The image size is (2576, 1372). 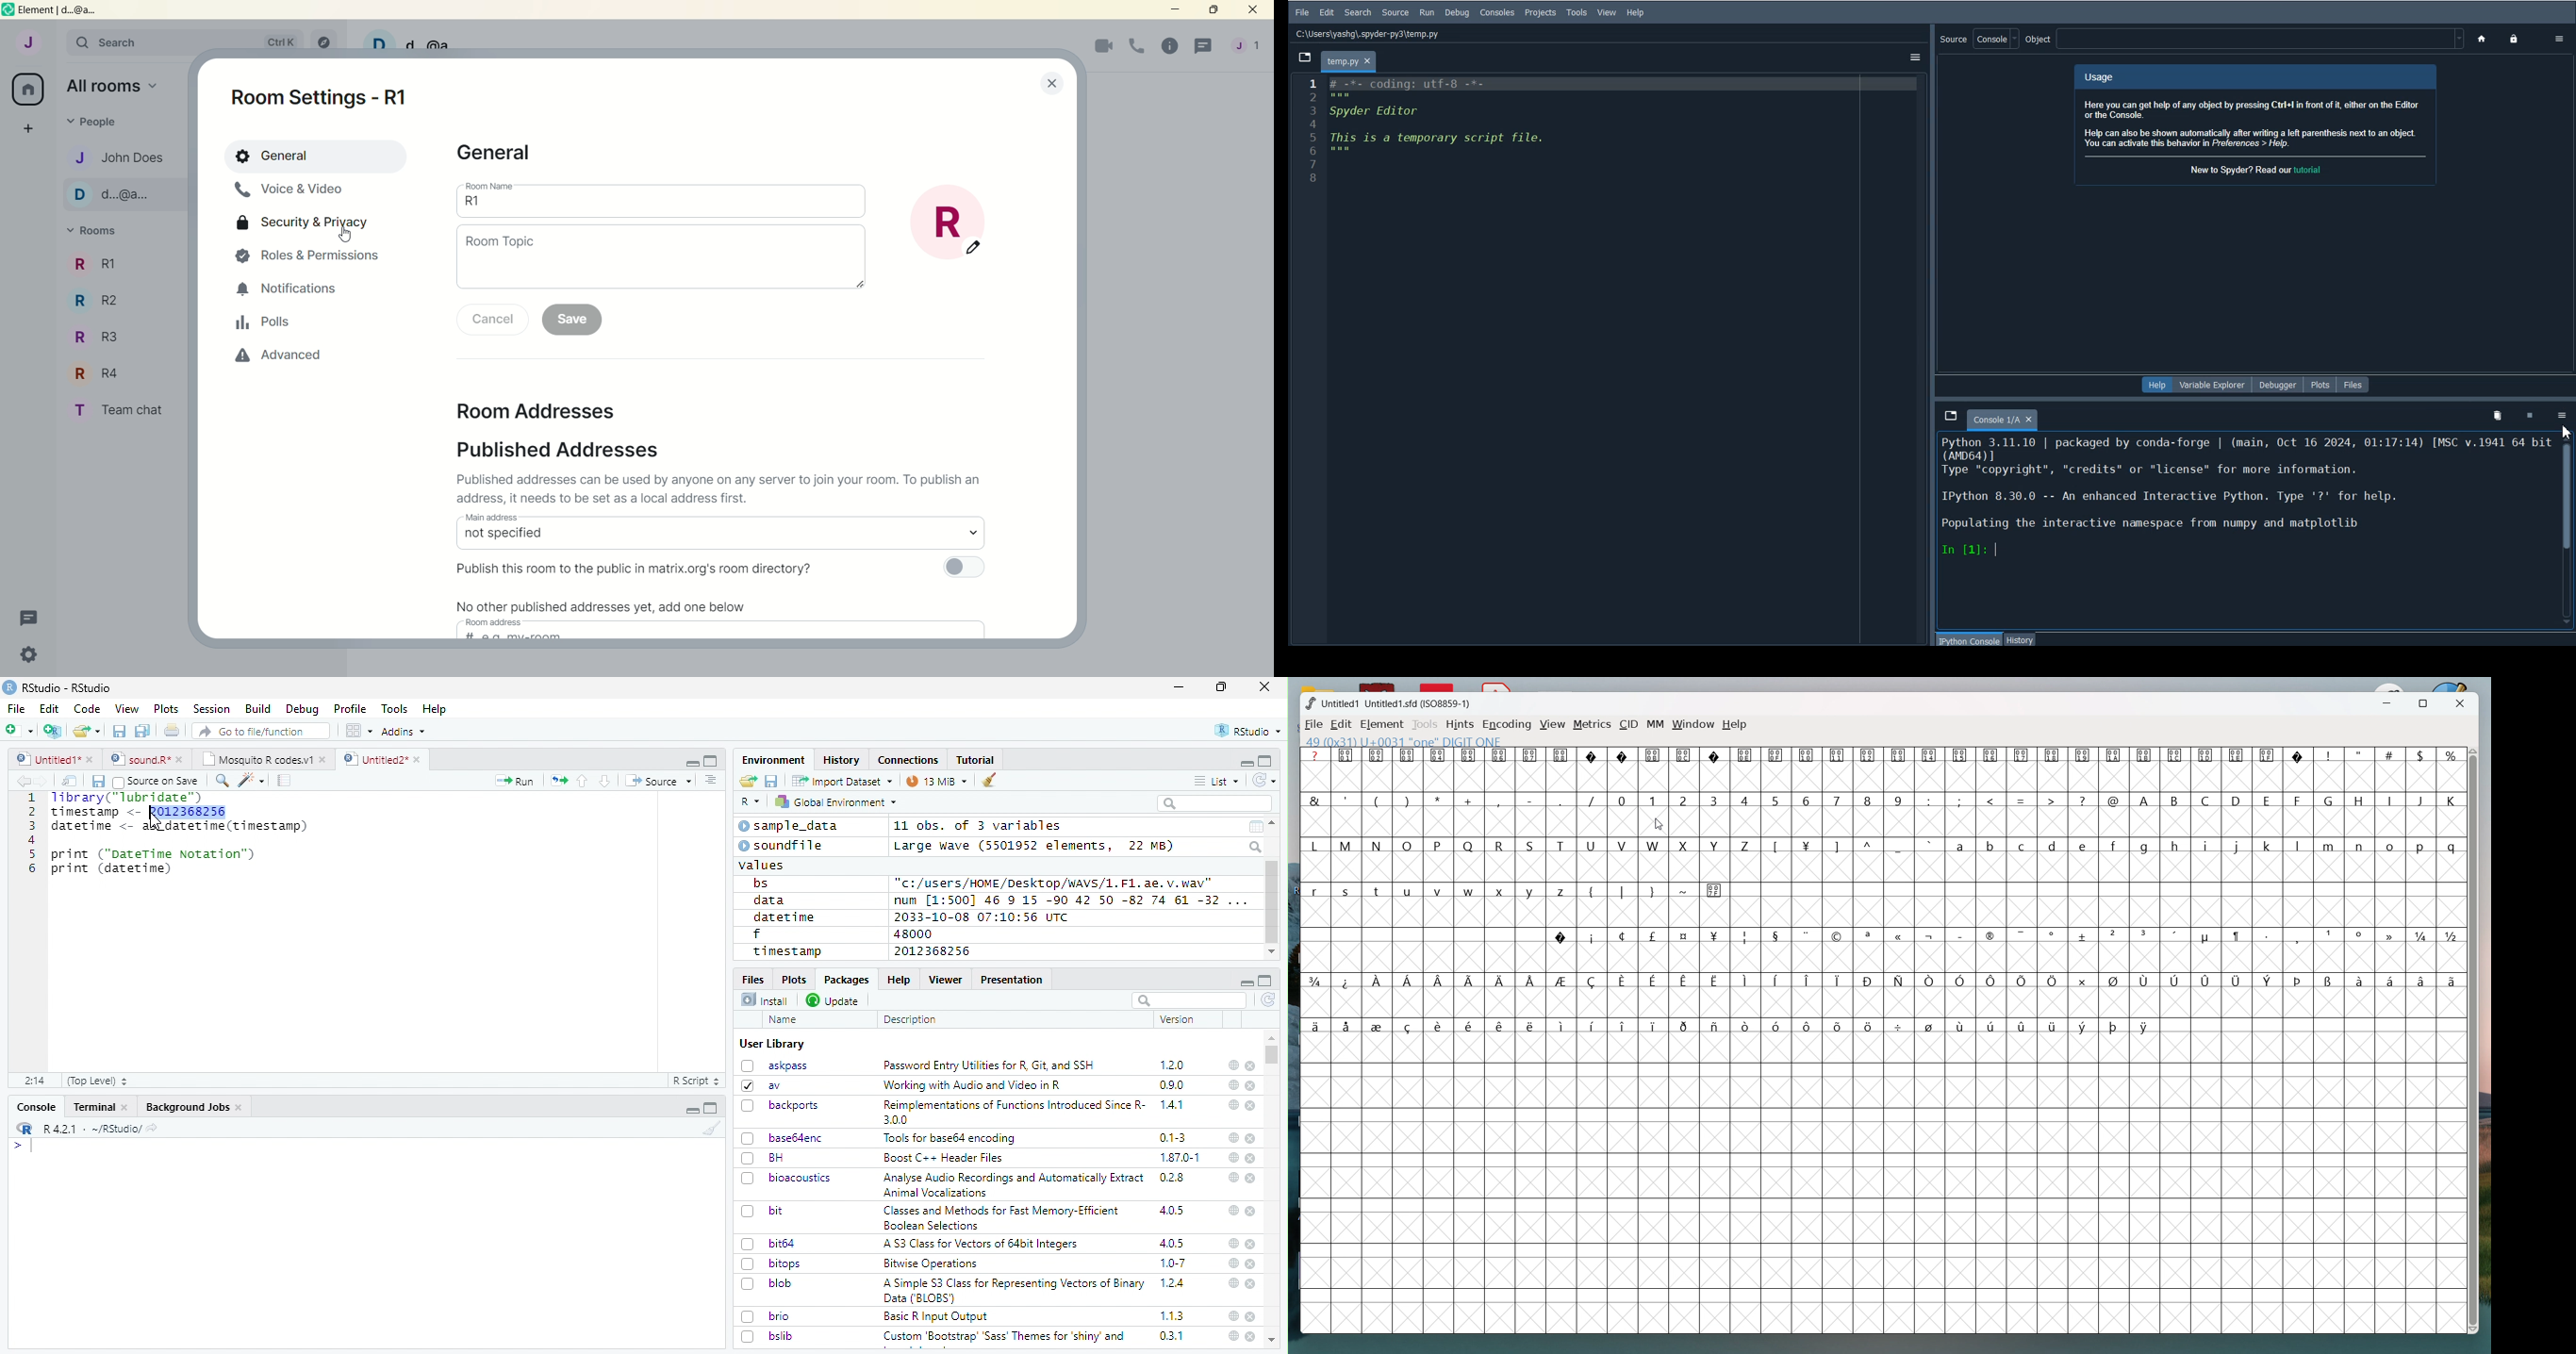 What do you see at coordinates (784, 916) in the screenshot?
I see `datetime` at bounding box center [784, 916].